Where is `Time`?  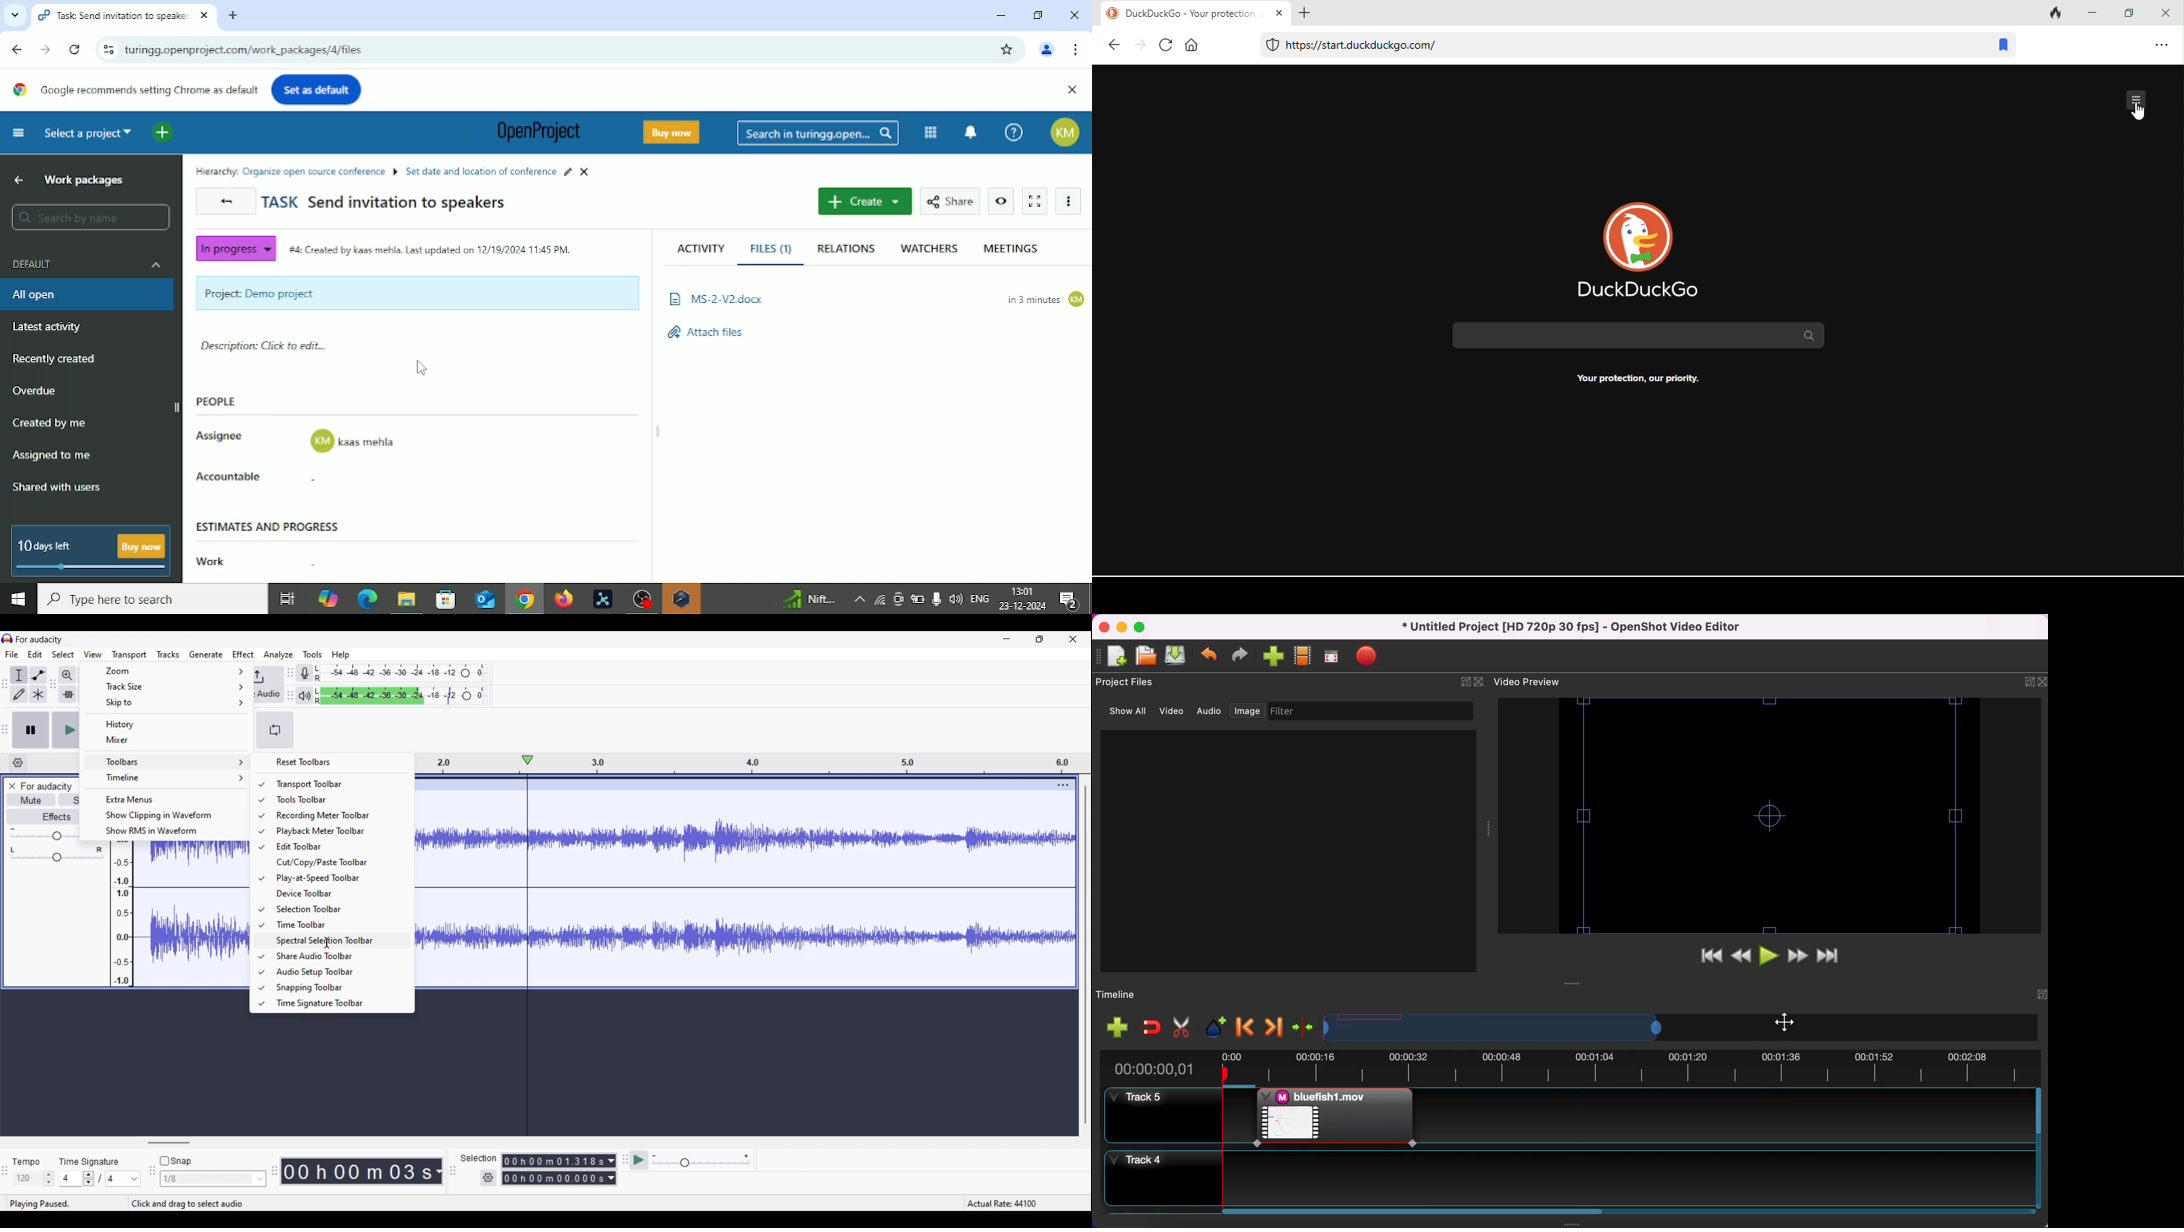 Time is located at coordinates (1024, 589).